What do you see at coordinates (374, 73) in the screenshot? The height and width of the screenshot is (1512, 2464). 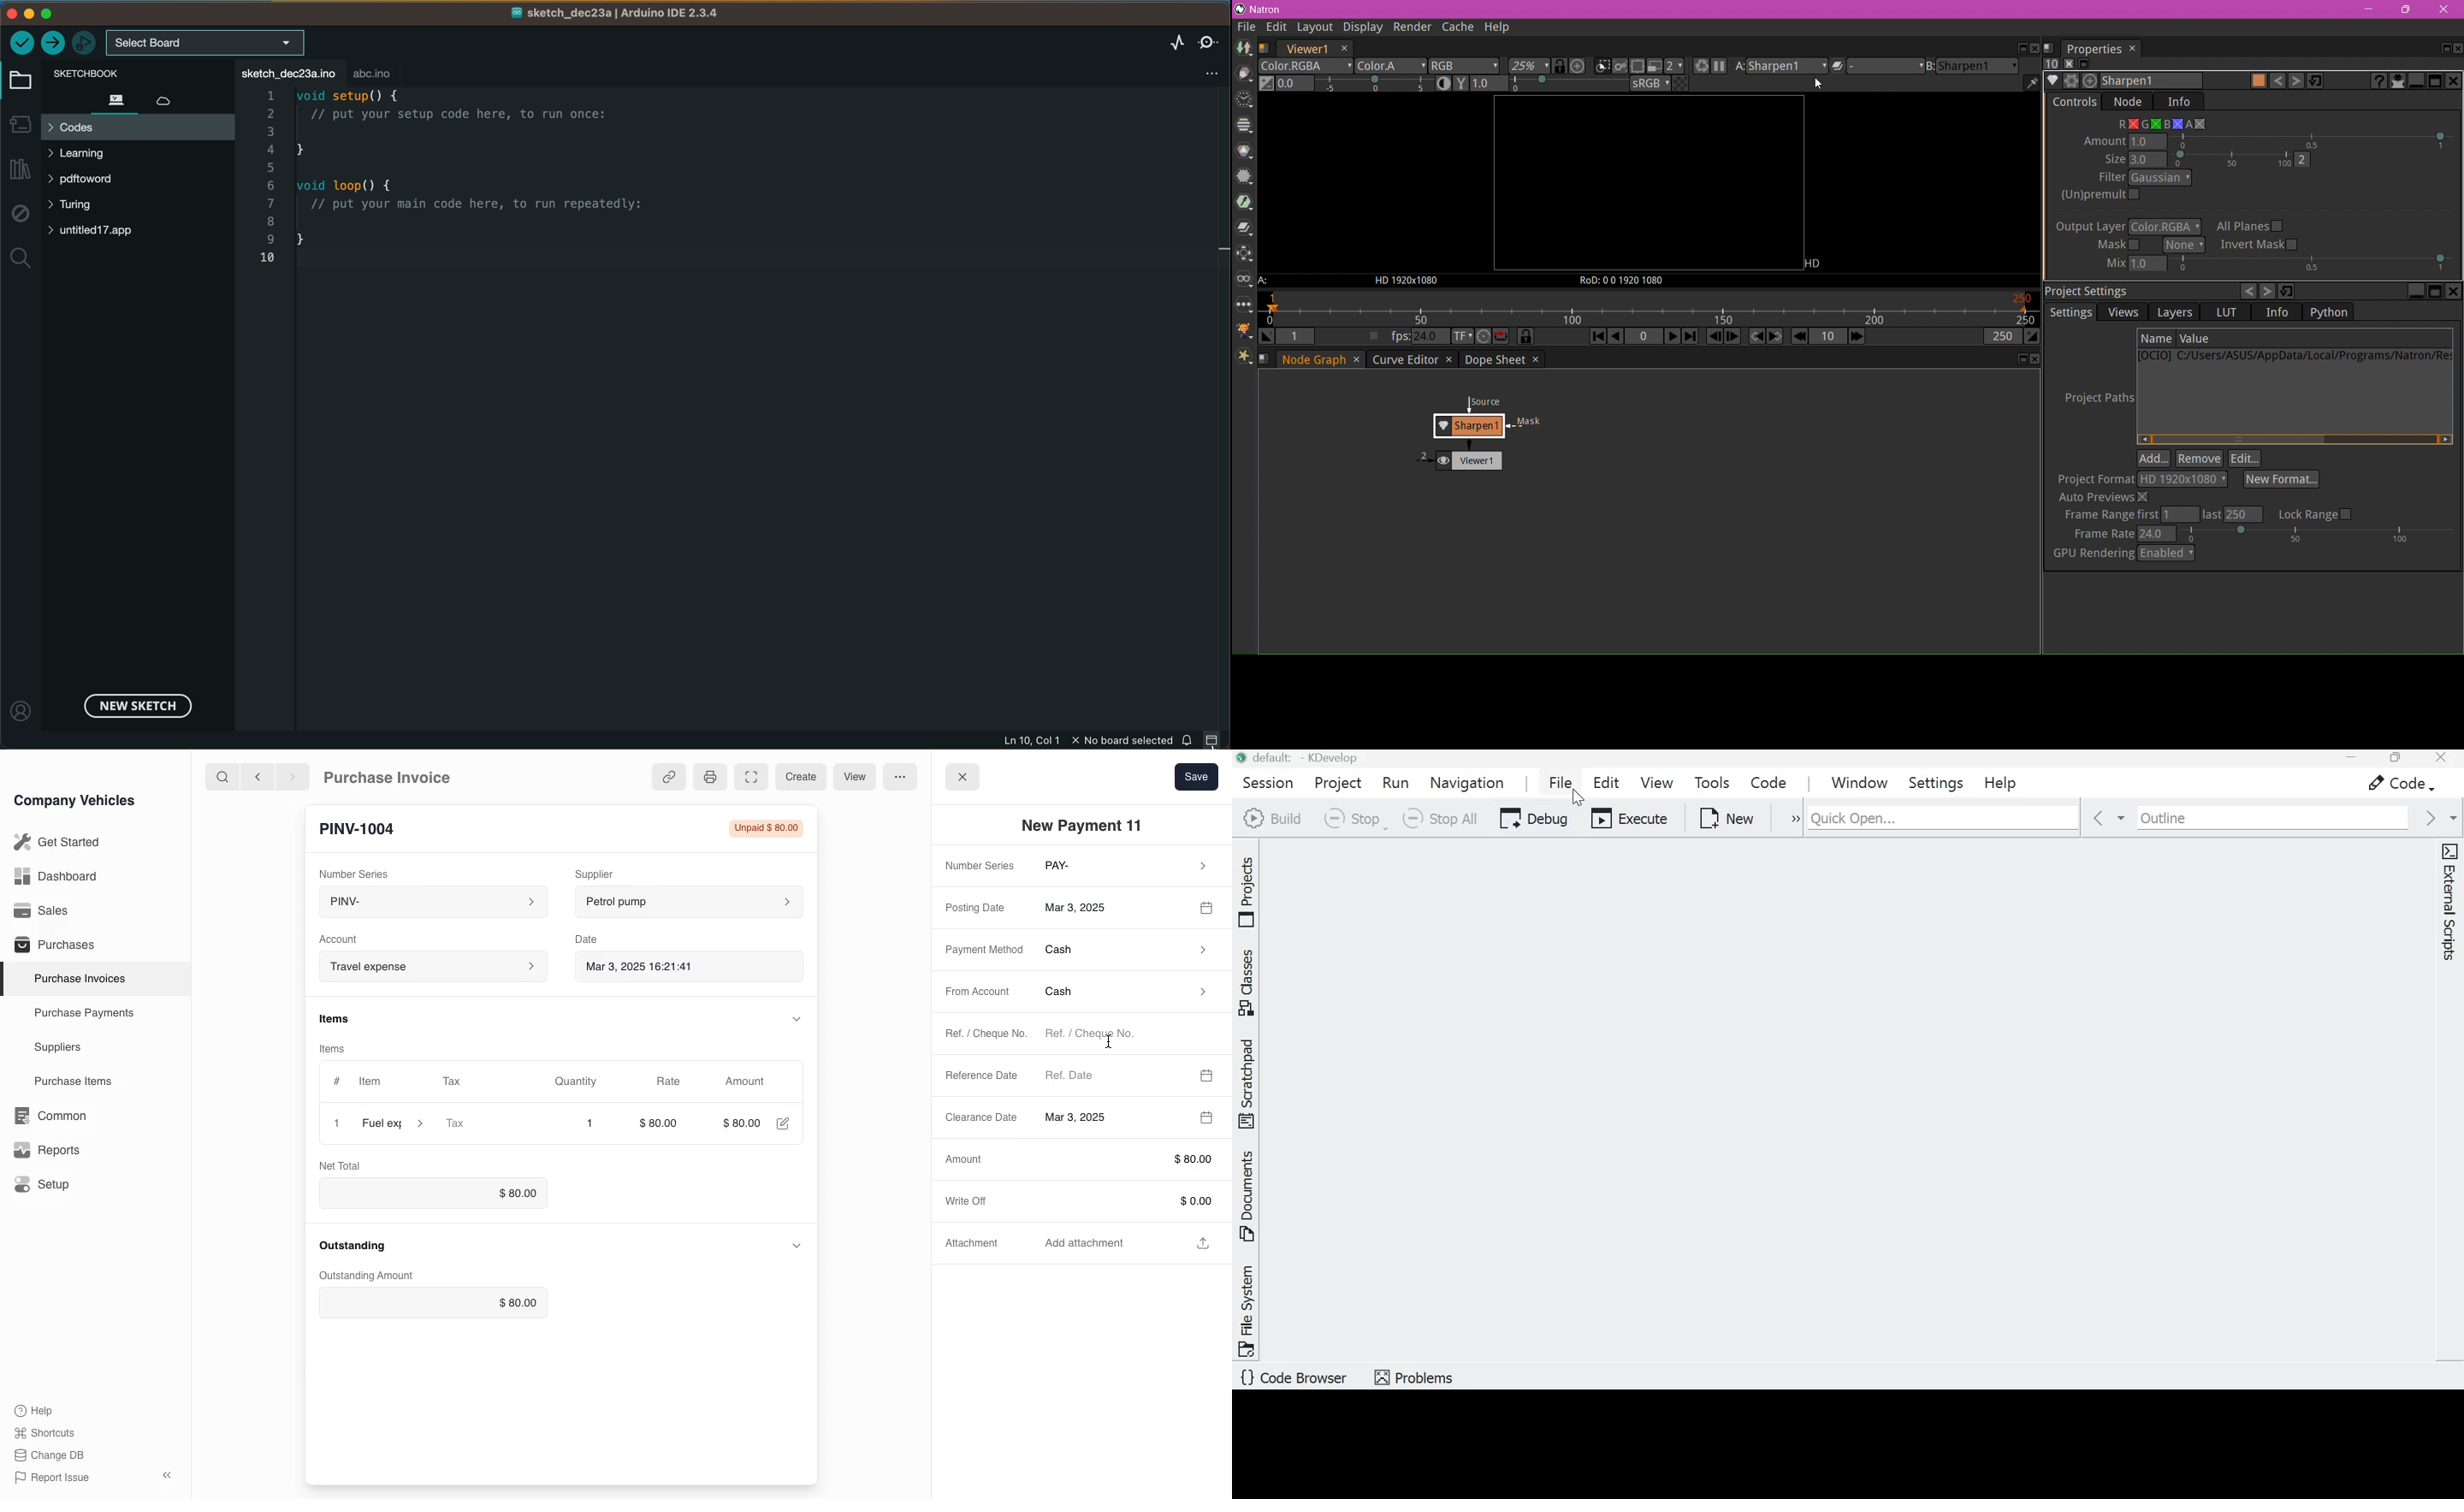 I see `abc` at bounding box center [374, 73].